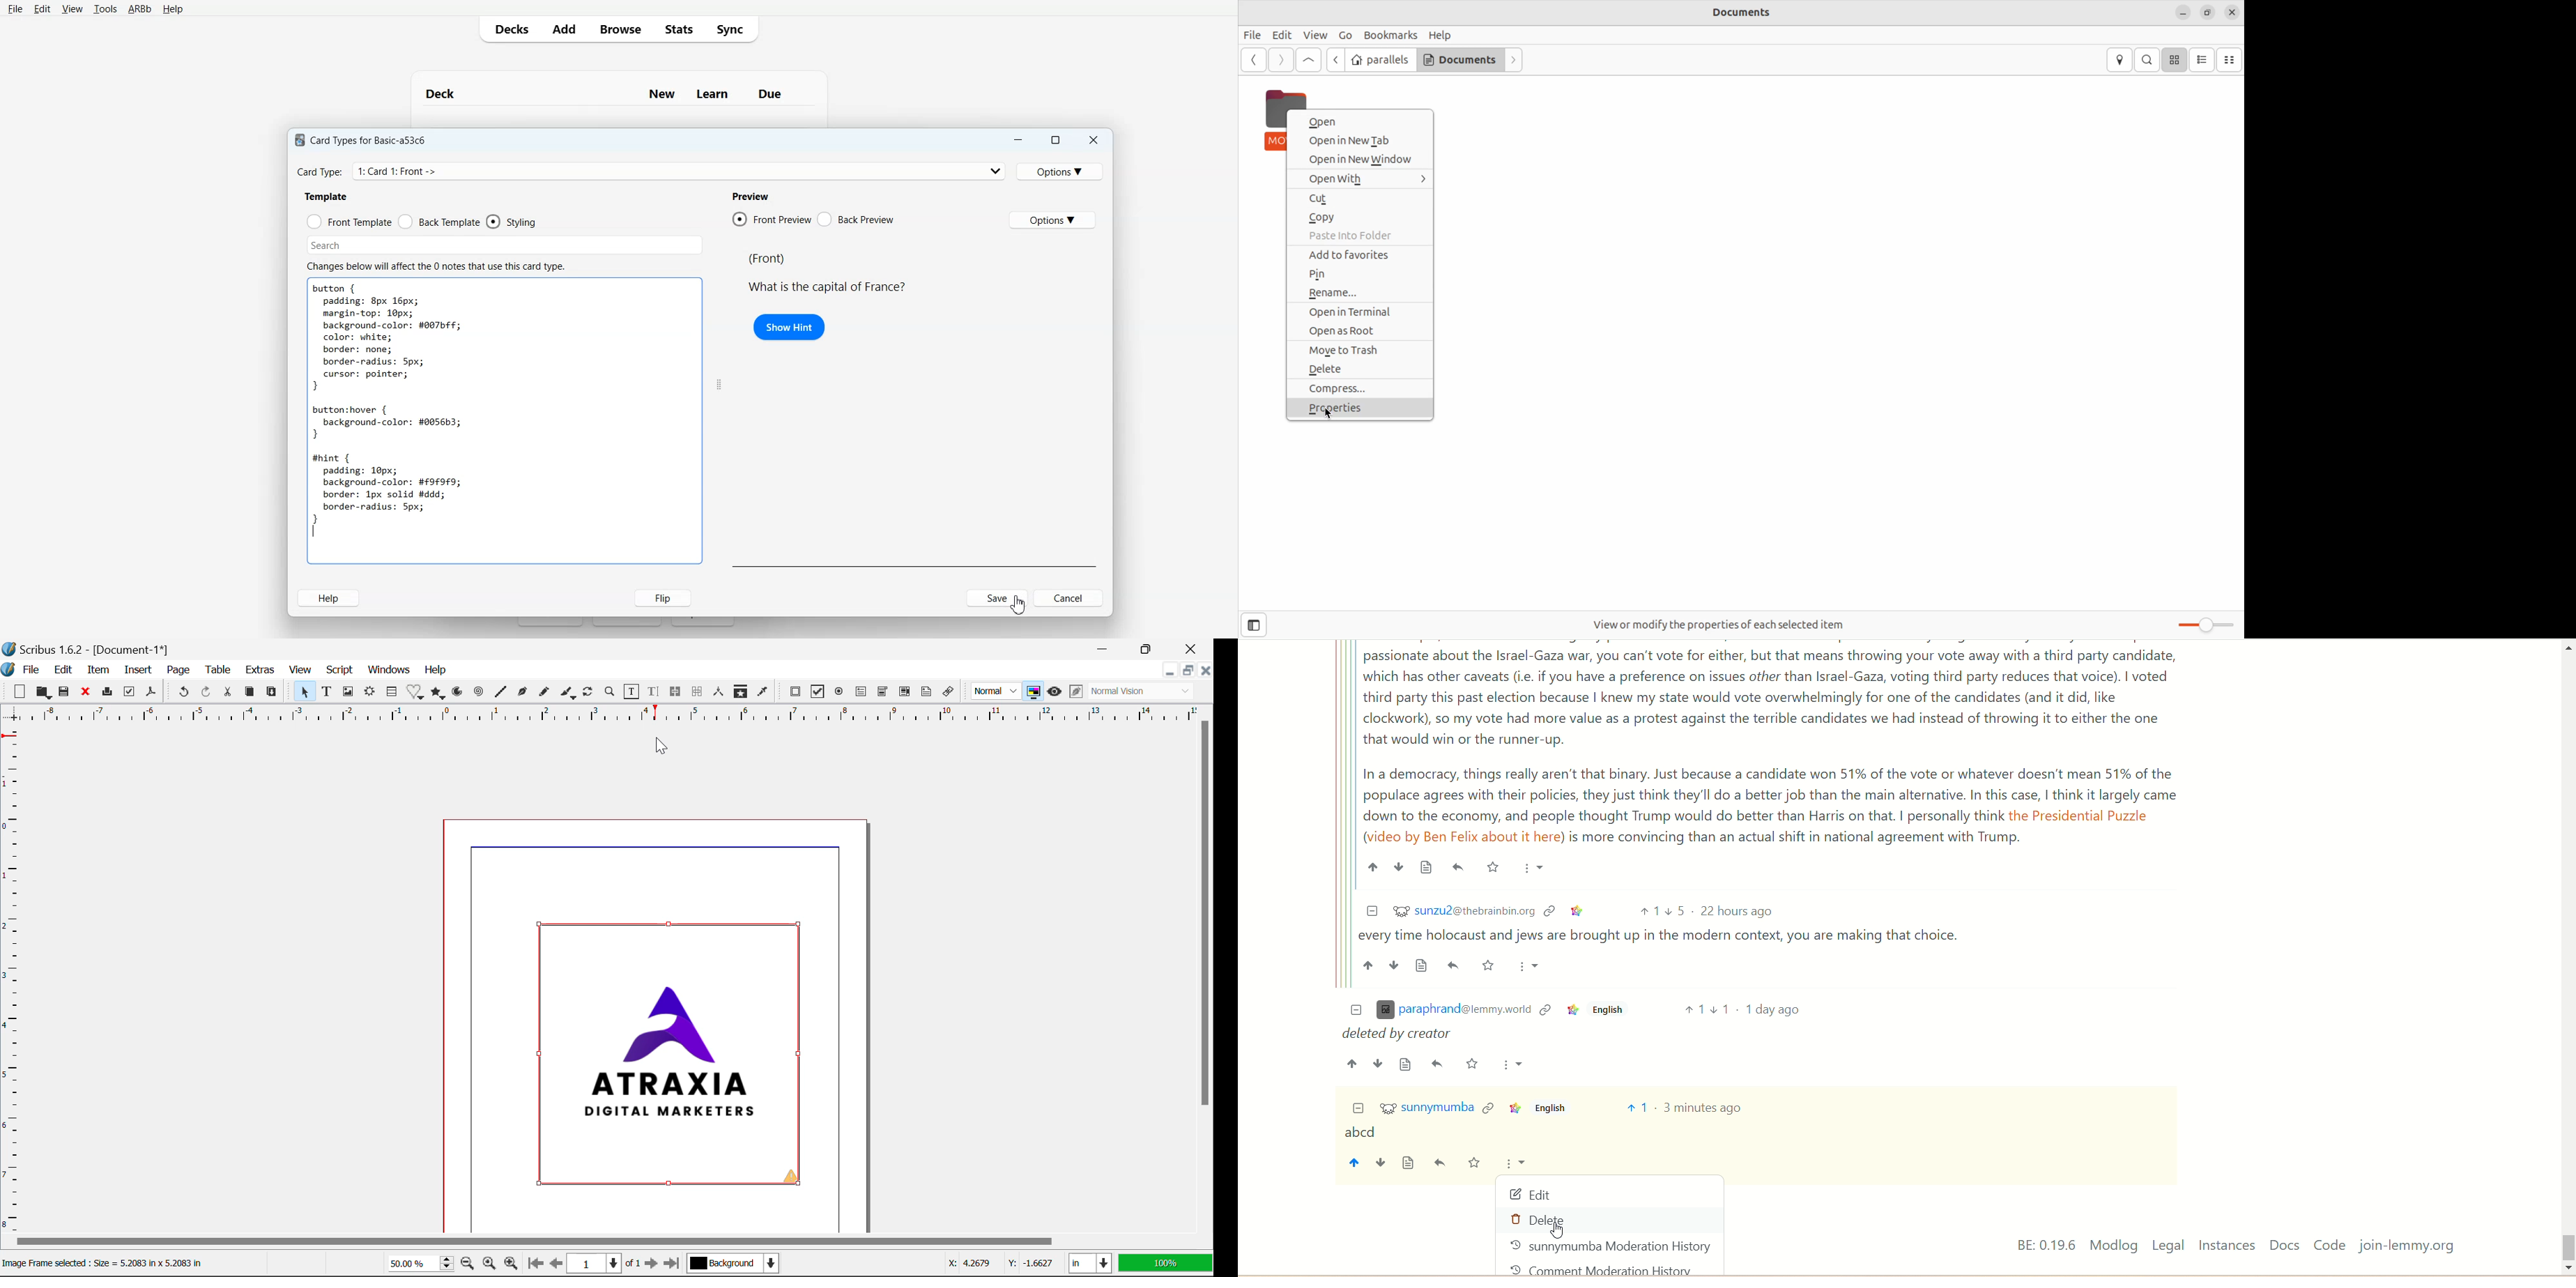 The width and height of the screenshot is (2576, 1288). I want to click on Options, so click(1052, 219).